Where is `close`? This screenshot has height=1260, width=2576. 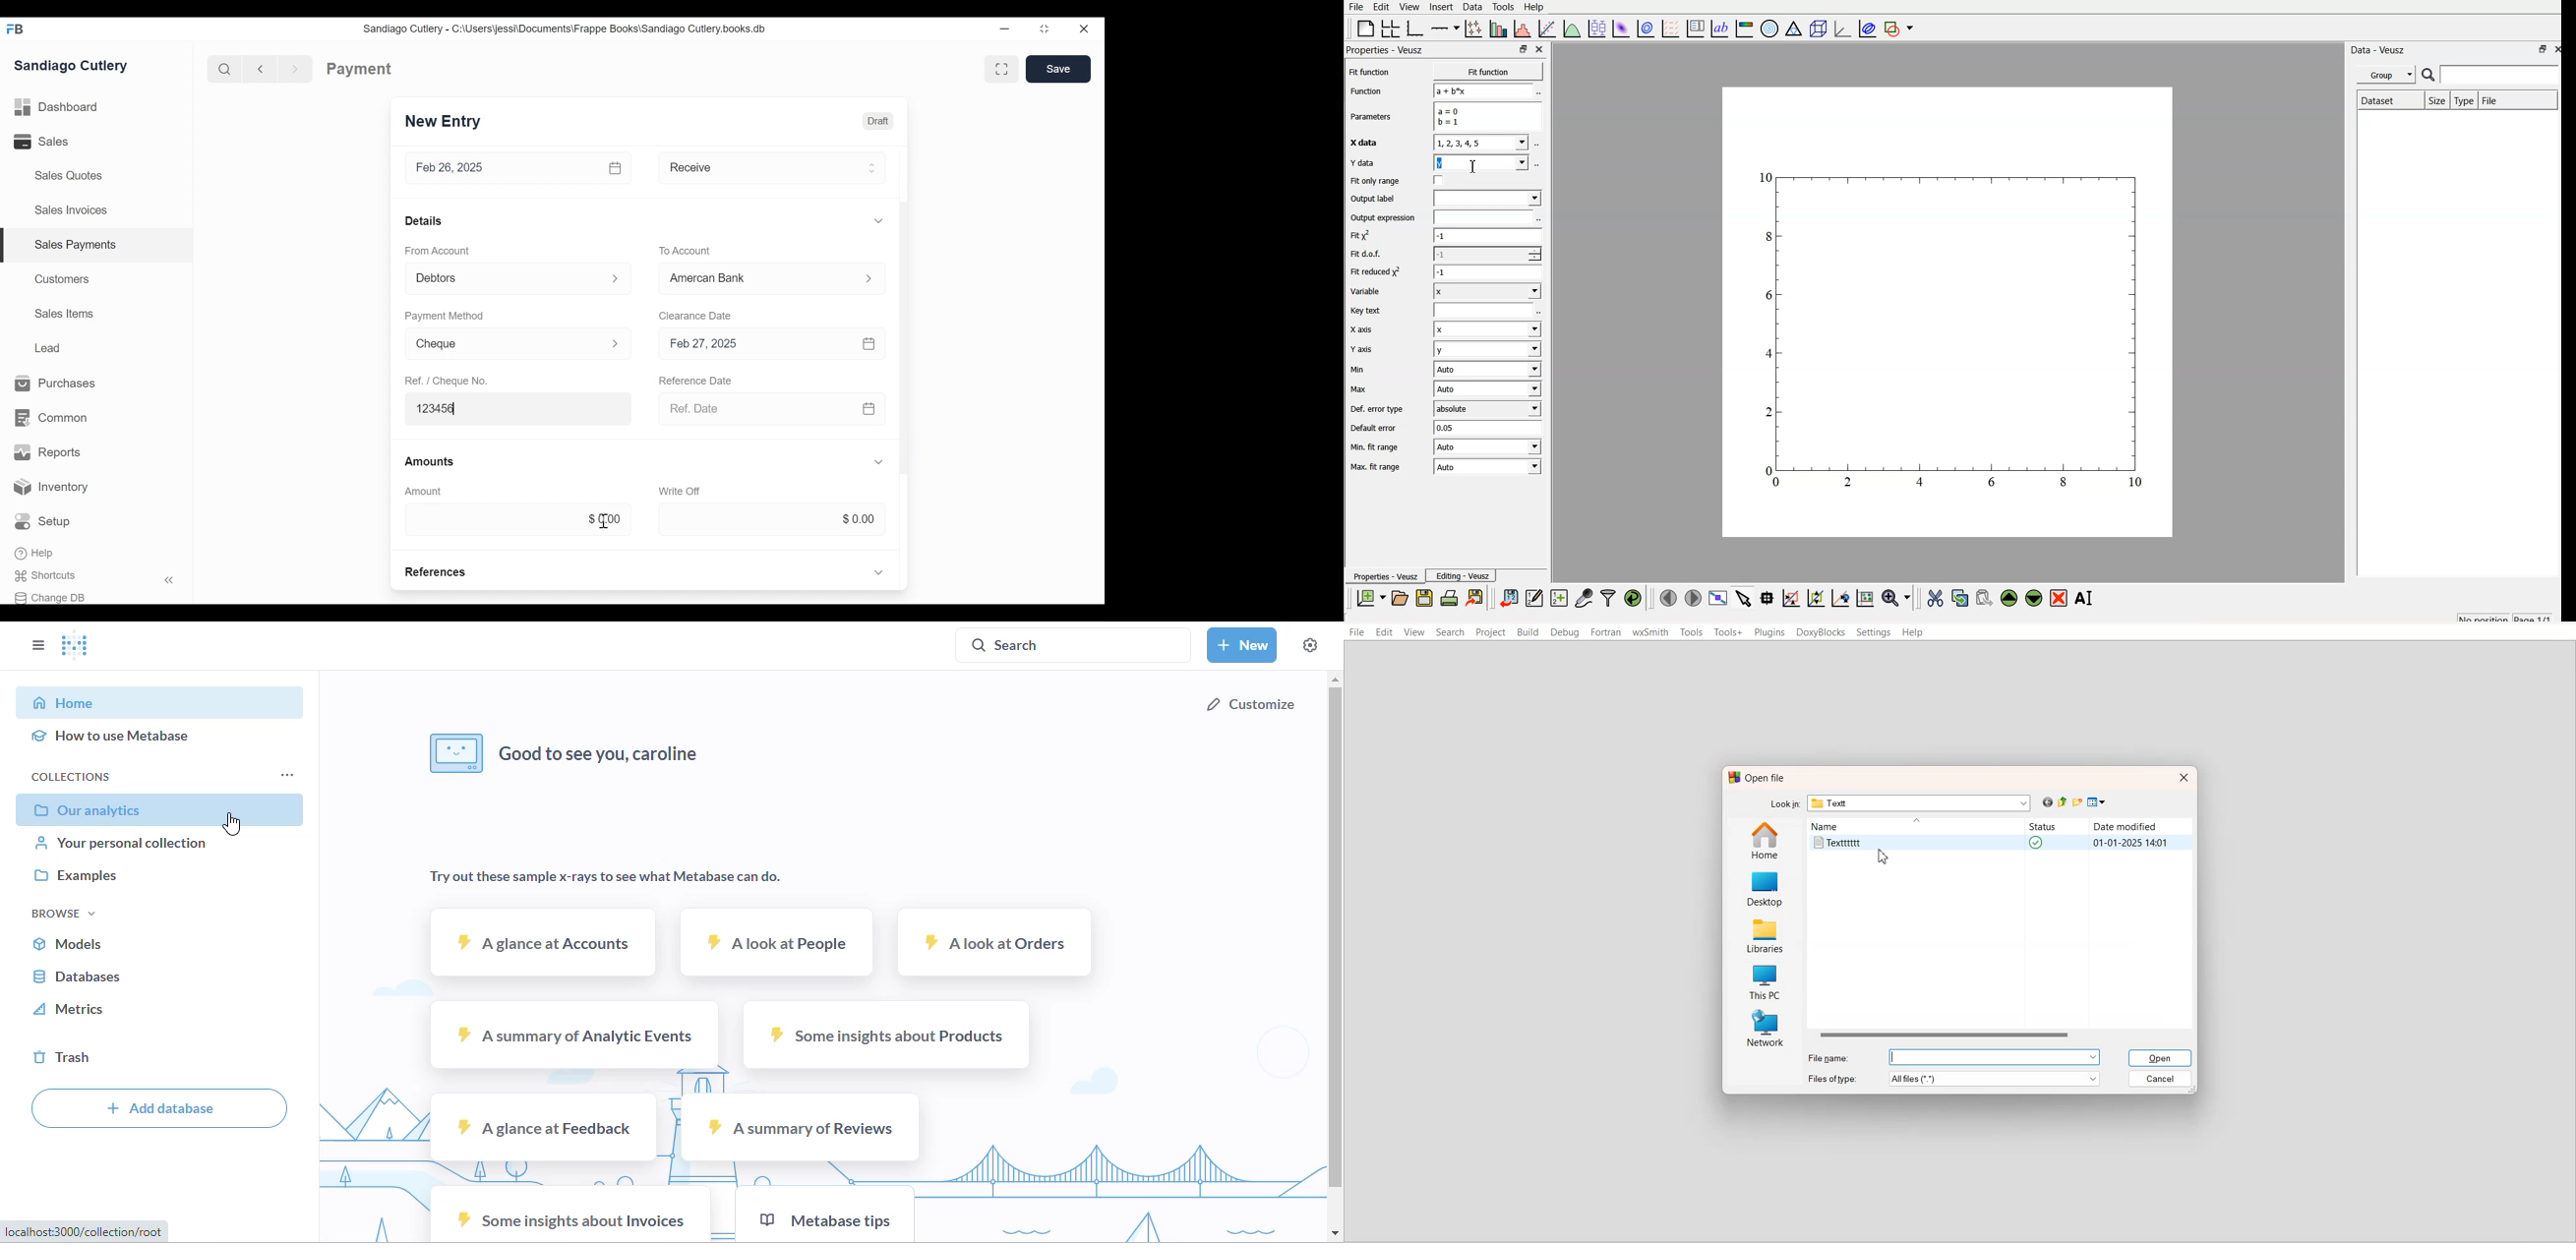
close is located at coordinates (2554, 51).